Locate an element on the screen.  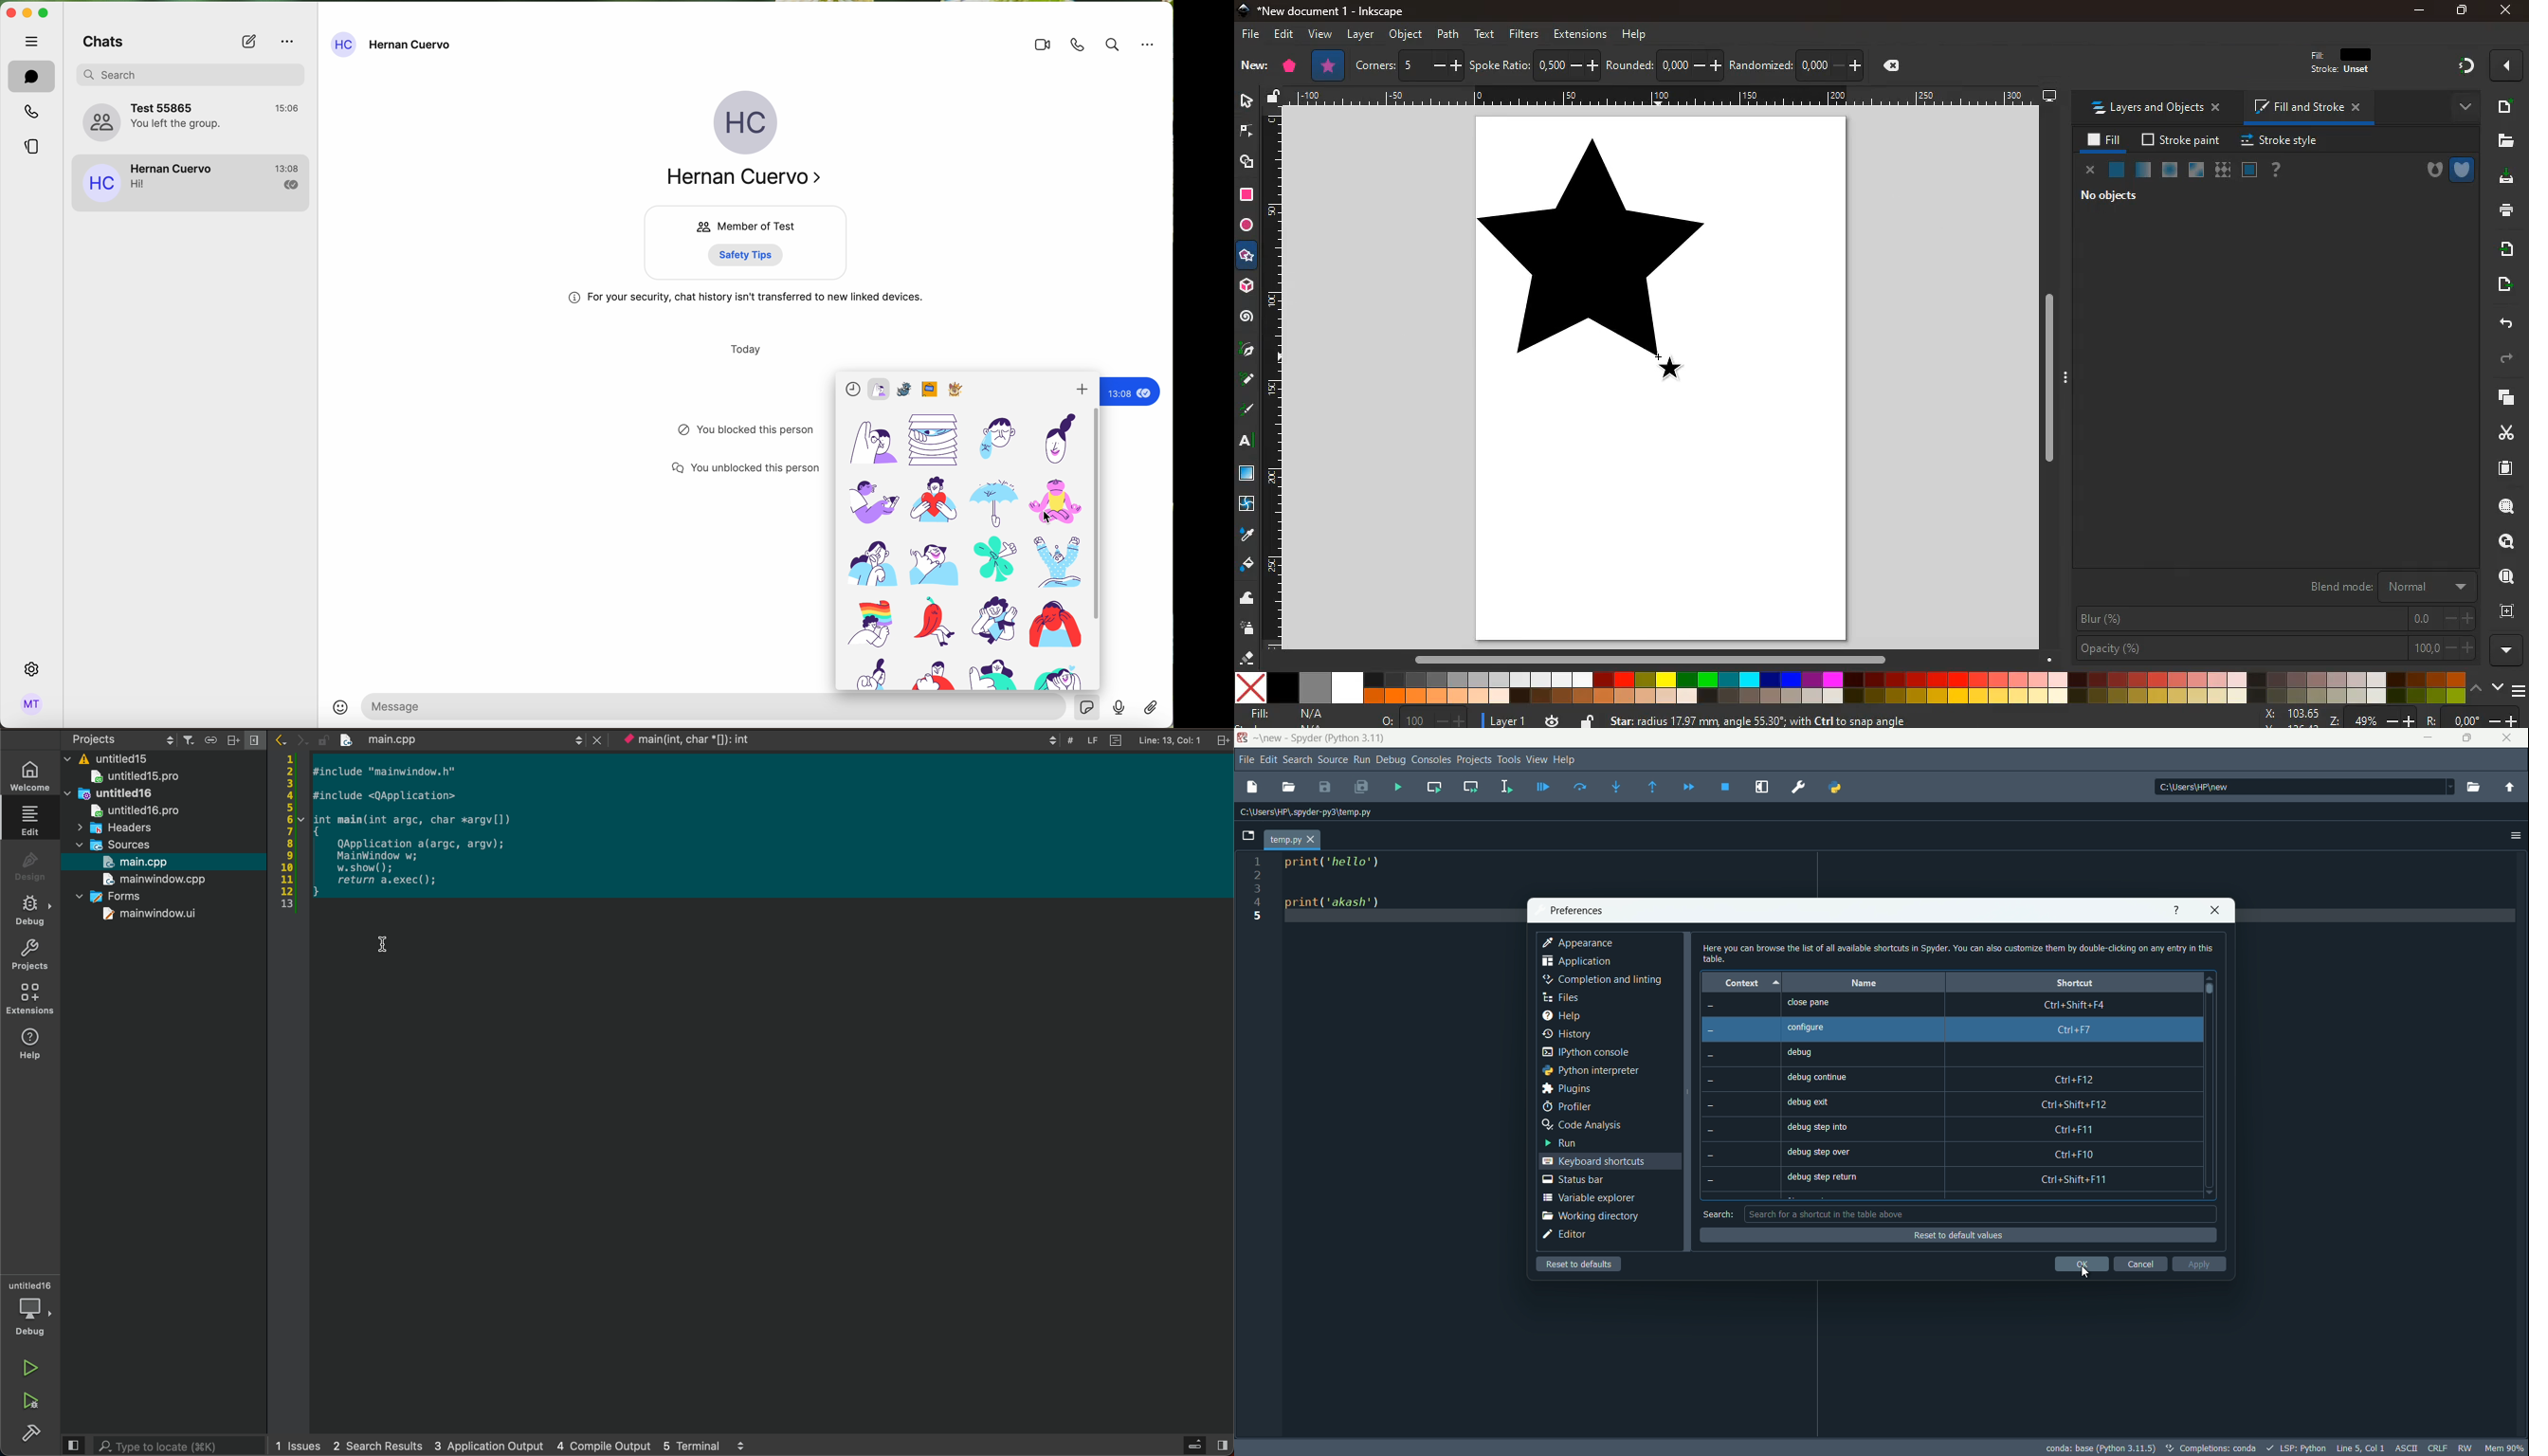
code analysis is located at coordinates (1580, 1125).